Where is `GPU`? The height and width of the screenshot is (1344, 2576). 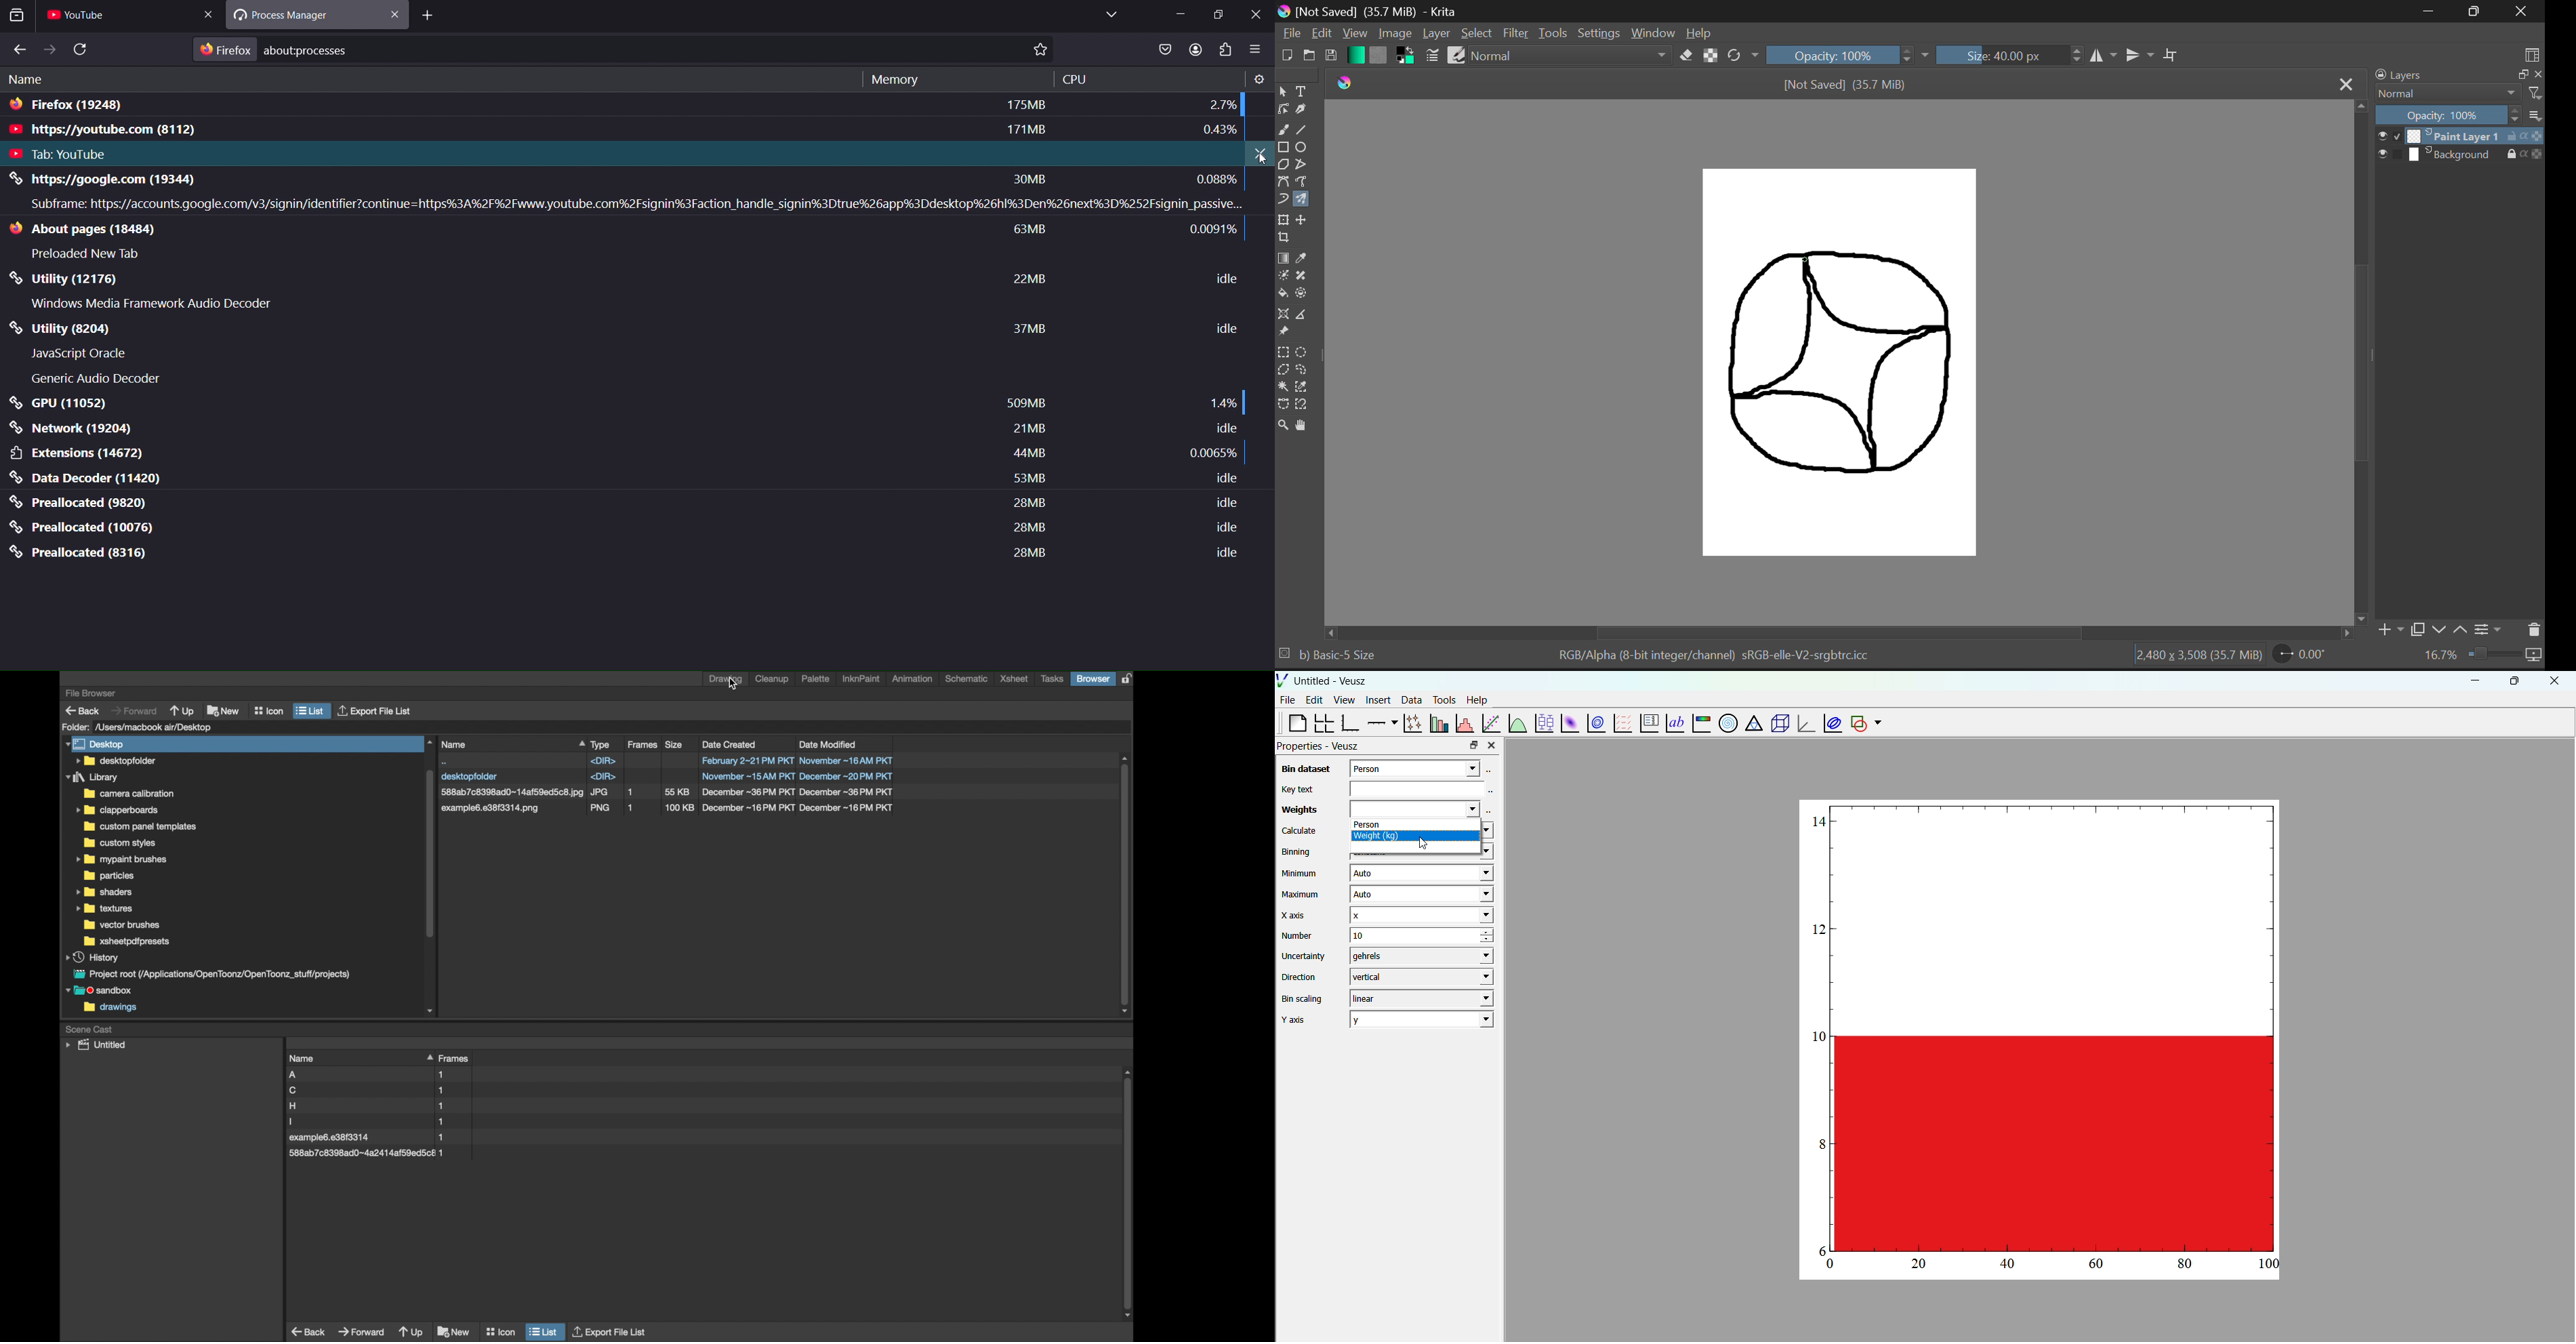 GPU is located at coordinates (62, 403).